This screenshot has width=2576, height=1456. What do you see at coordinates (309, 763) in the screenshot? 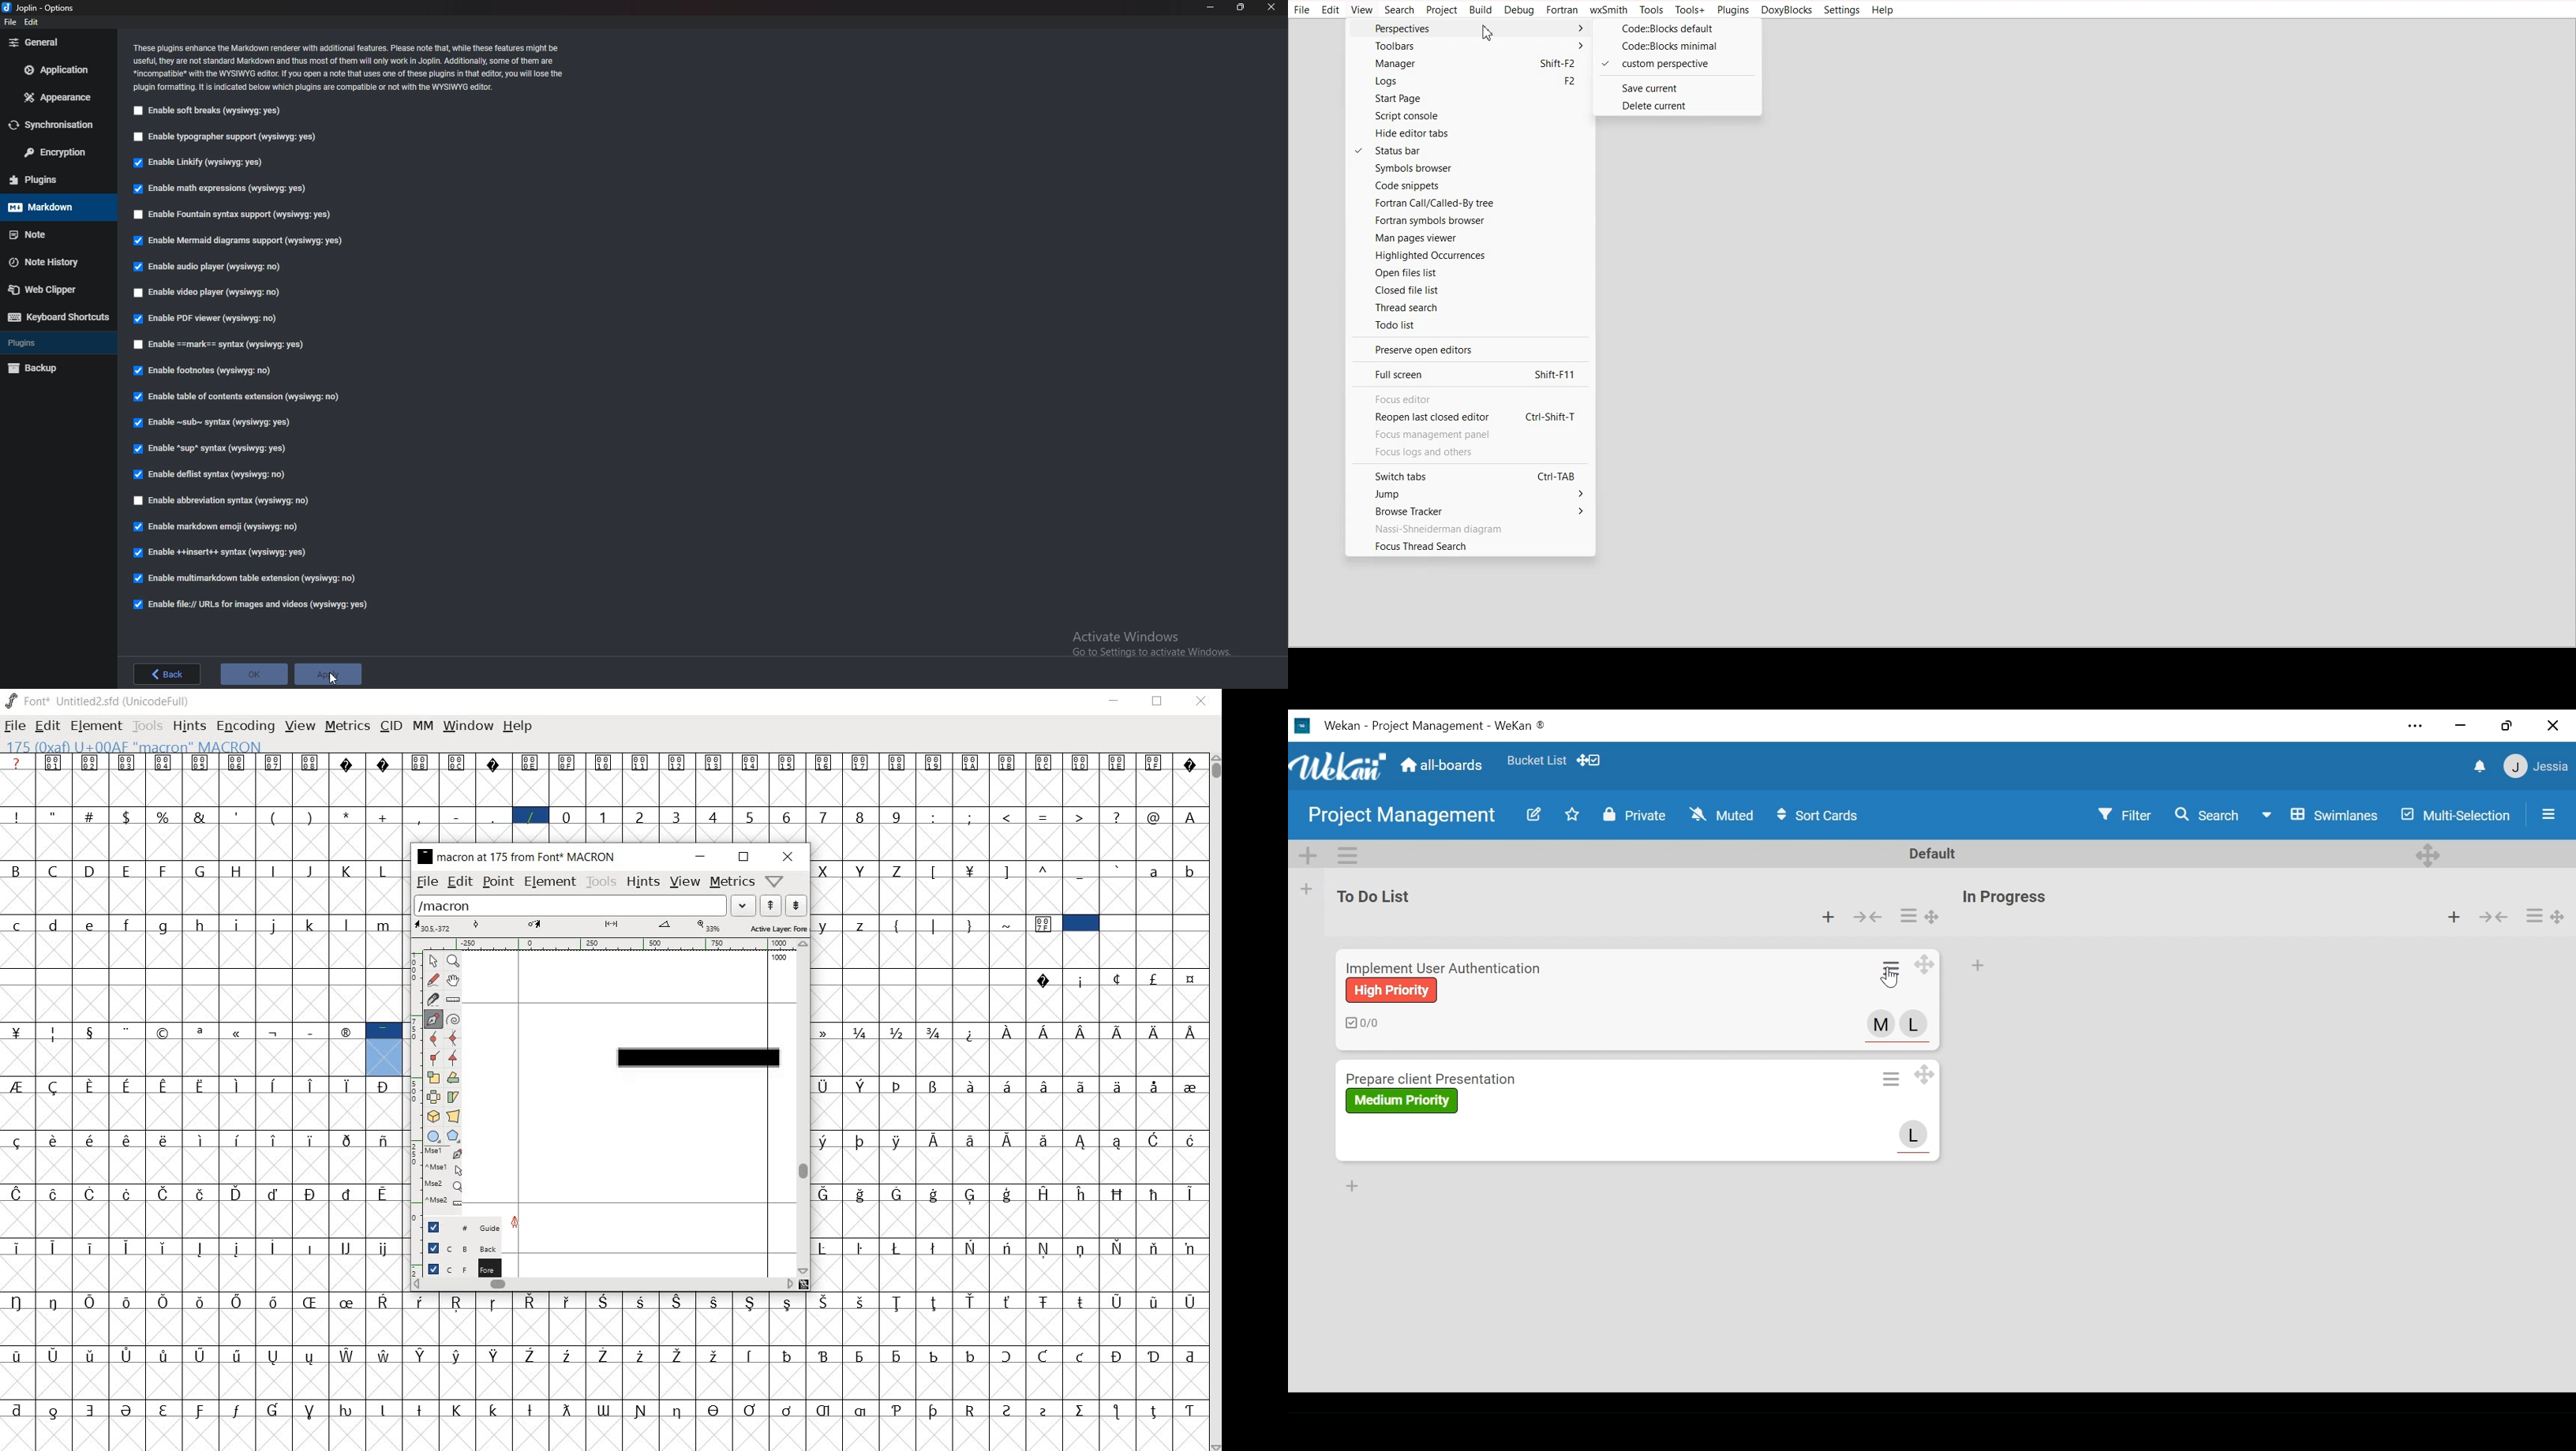
I see `Symbol` at bounding box center [309, 763].